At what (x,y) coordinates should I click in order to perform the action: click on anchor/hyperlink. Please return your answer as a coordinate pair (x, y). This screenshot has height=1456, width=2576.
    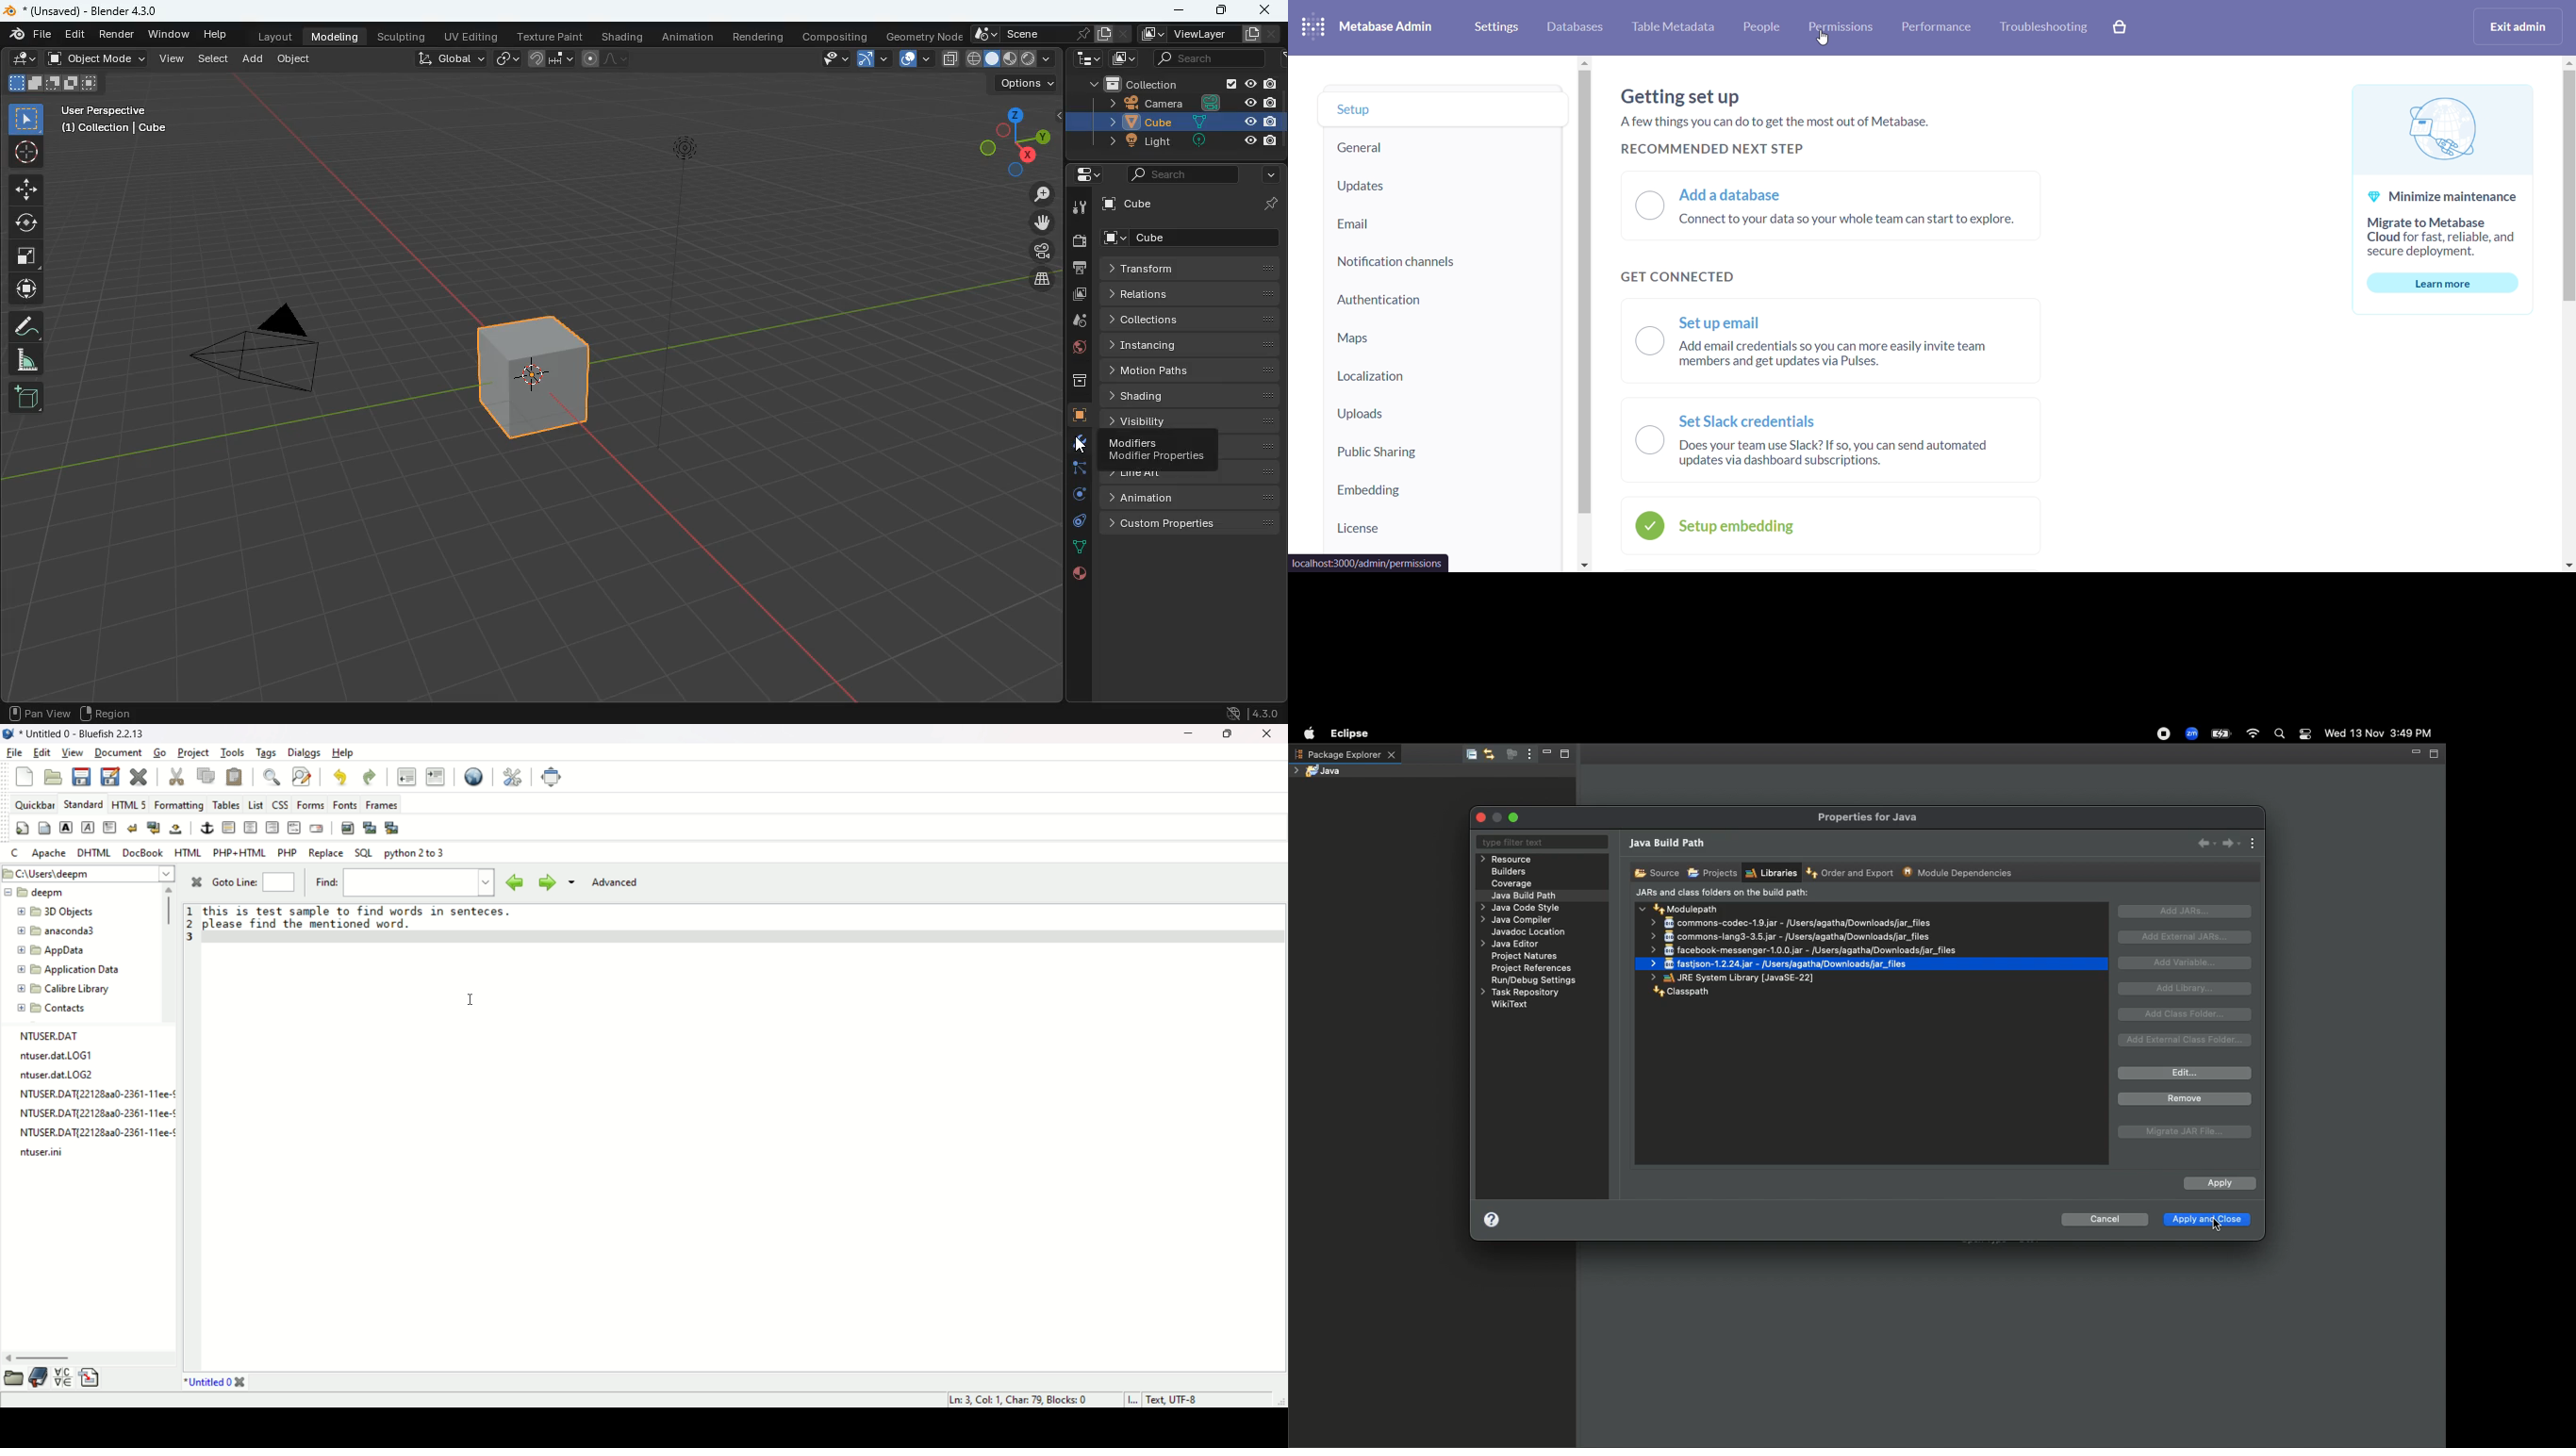
    Looking at the image, I should click on (208, 829).